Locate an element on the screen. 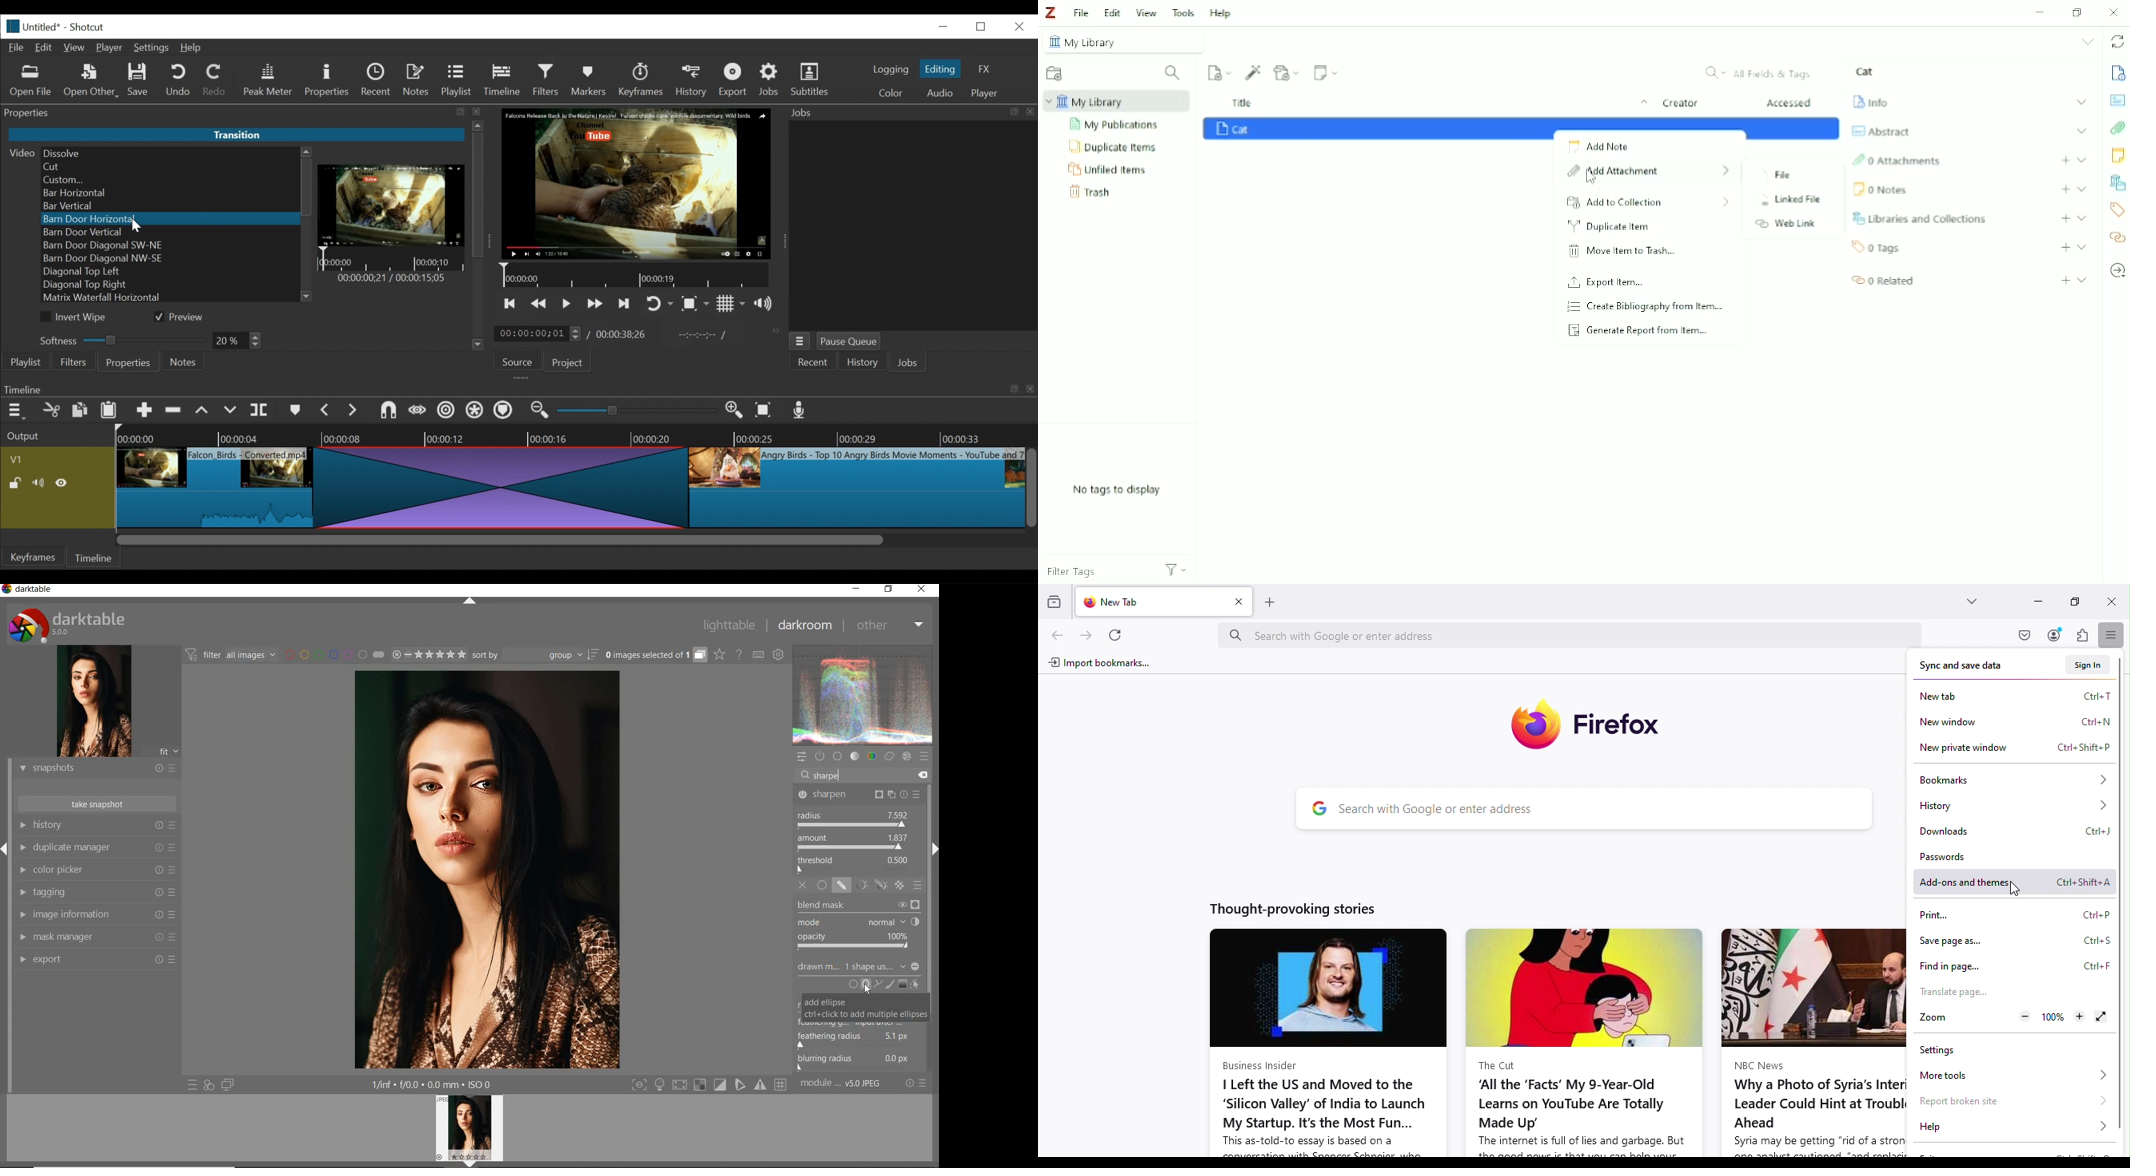  Add-ons and themes is located at coordinates (2012, 883).